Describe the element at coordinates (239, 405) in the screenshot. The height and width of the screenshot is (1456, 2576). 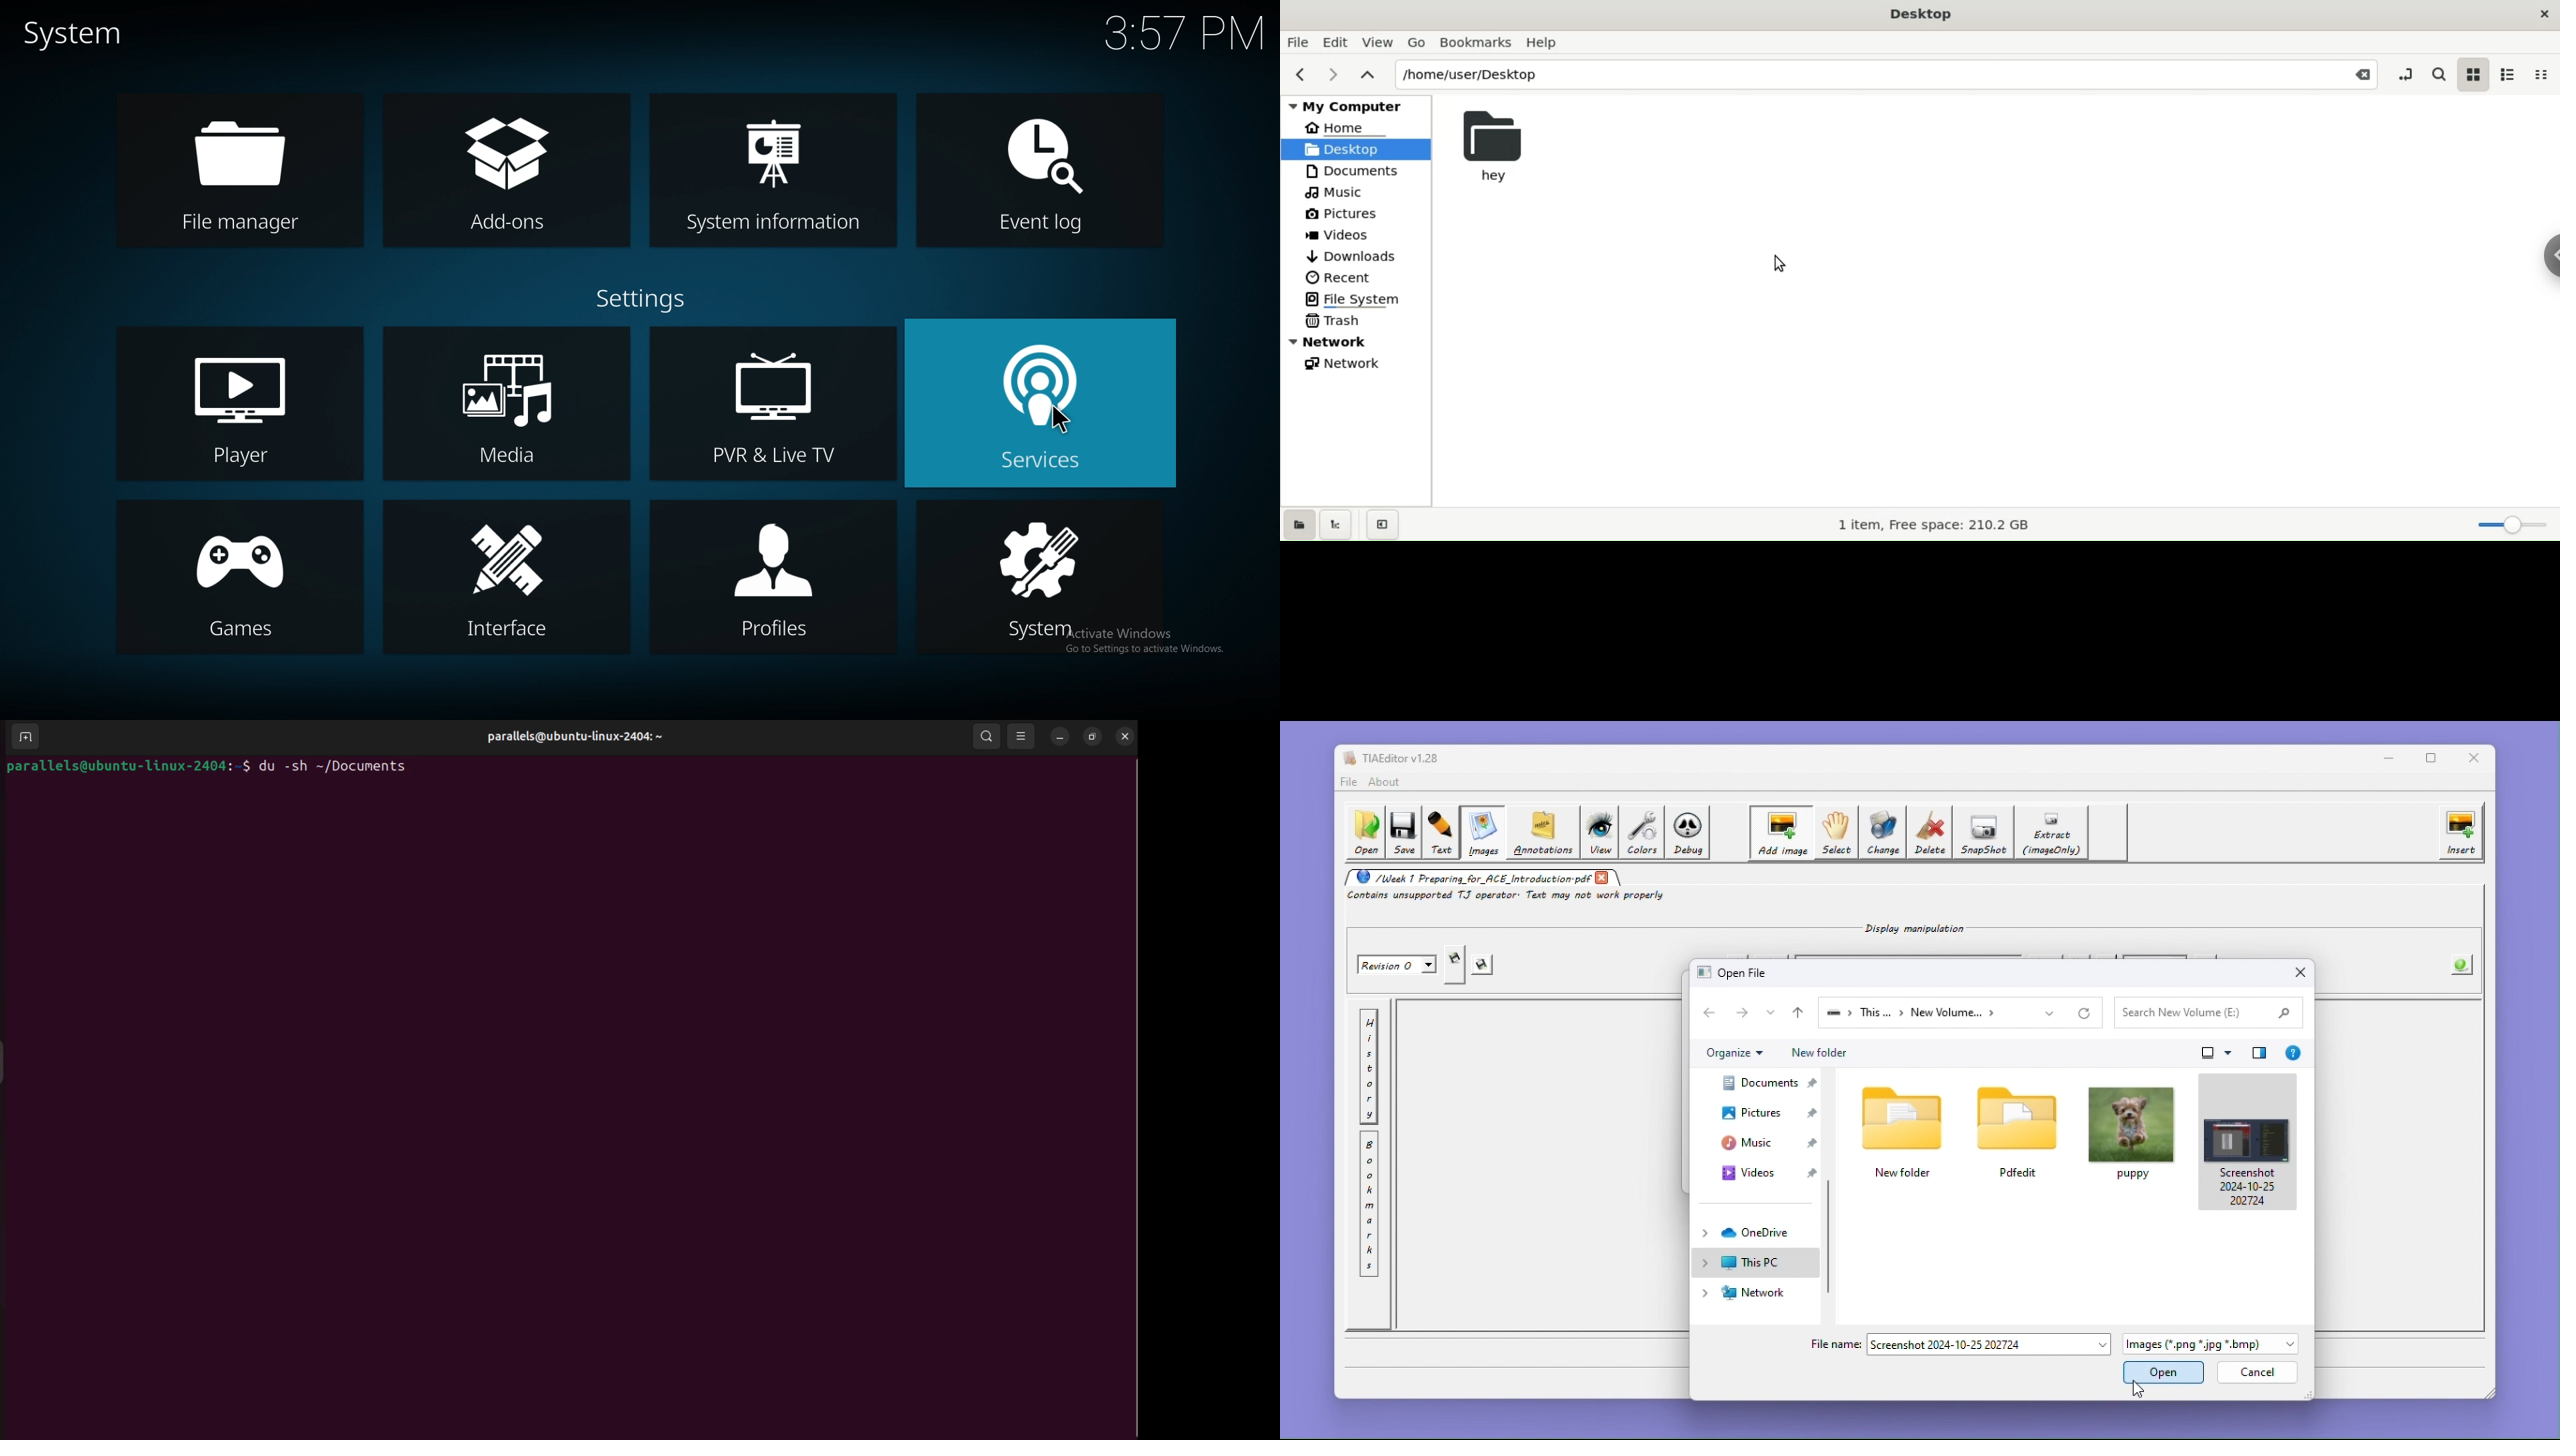
I see `player` at that location.